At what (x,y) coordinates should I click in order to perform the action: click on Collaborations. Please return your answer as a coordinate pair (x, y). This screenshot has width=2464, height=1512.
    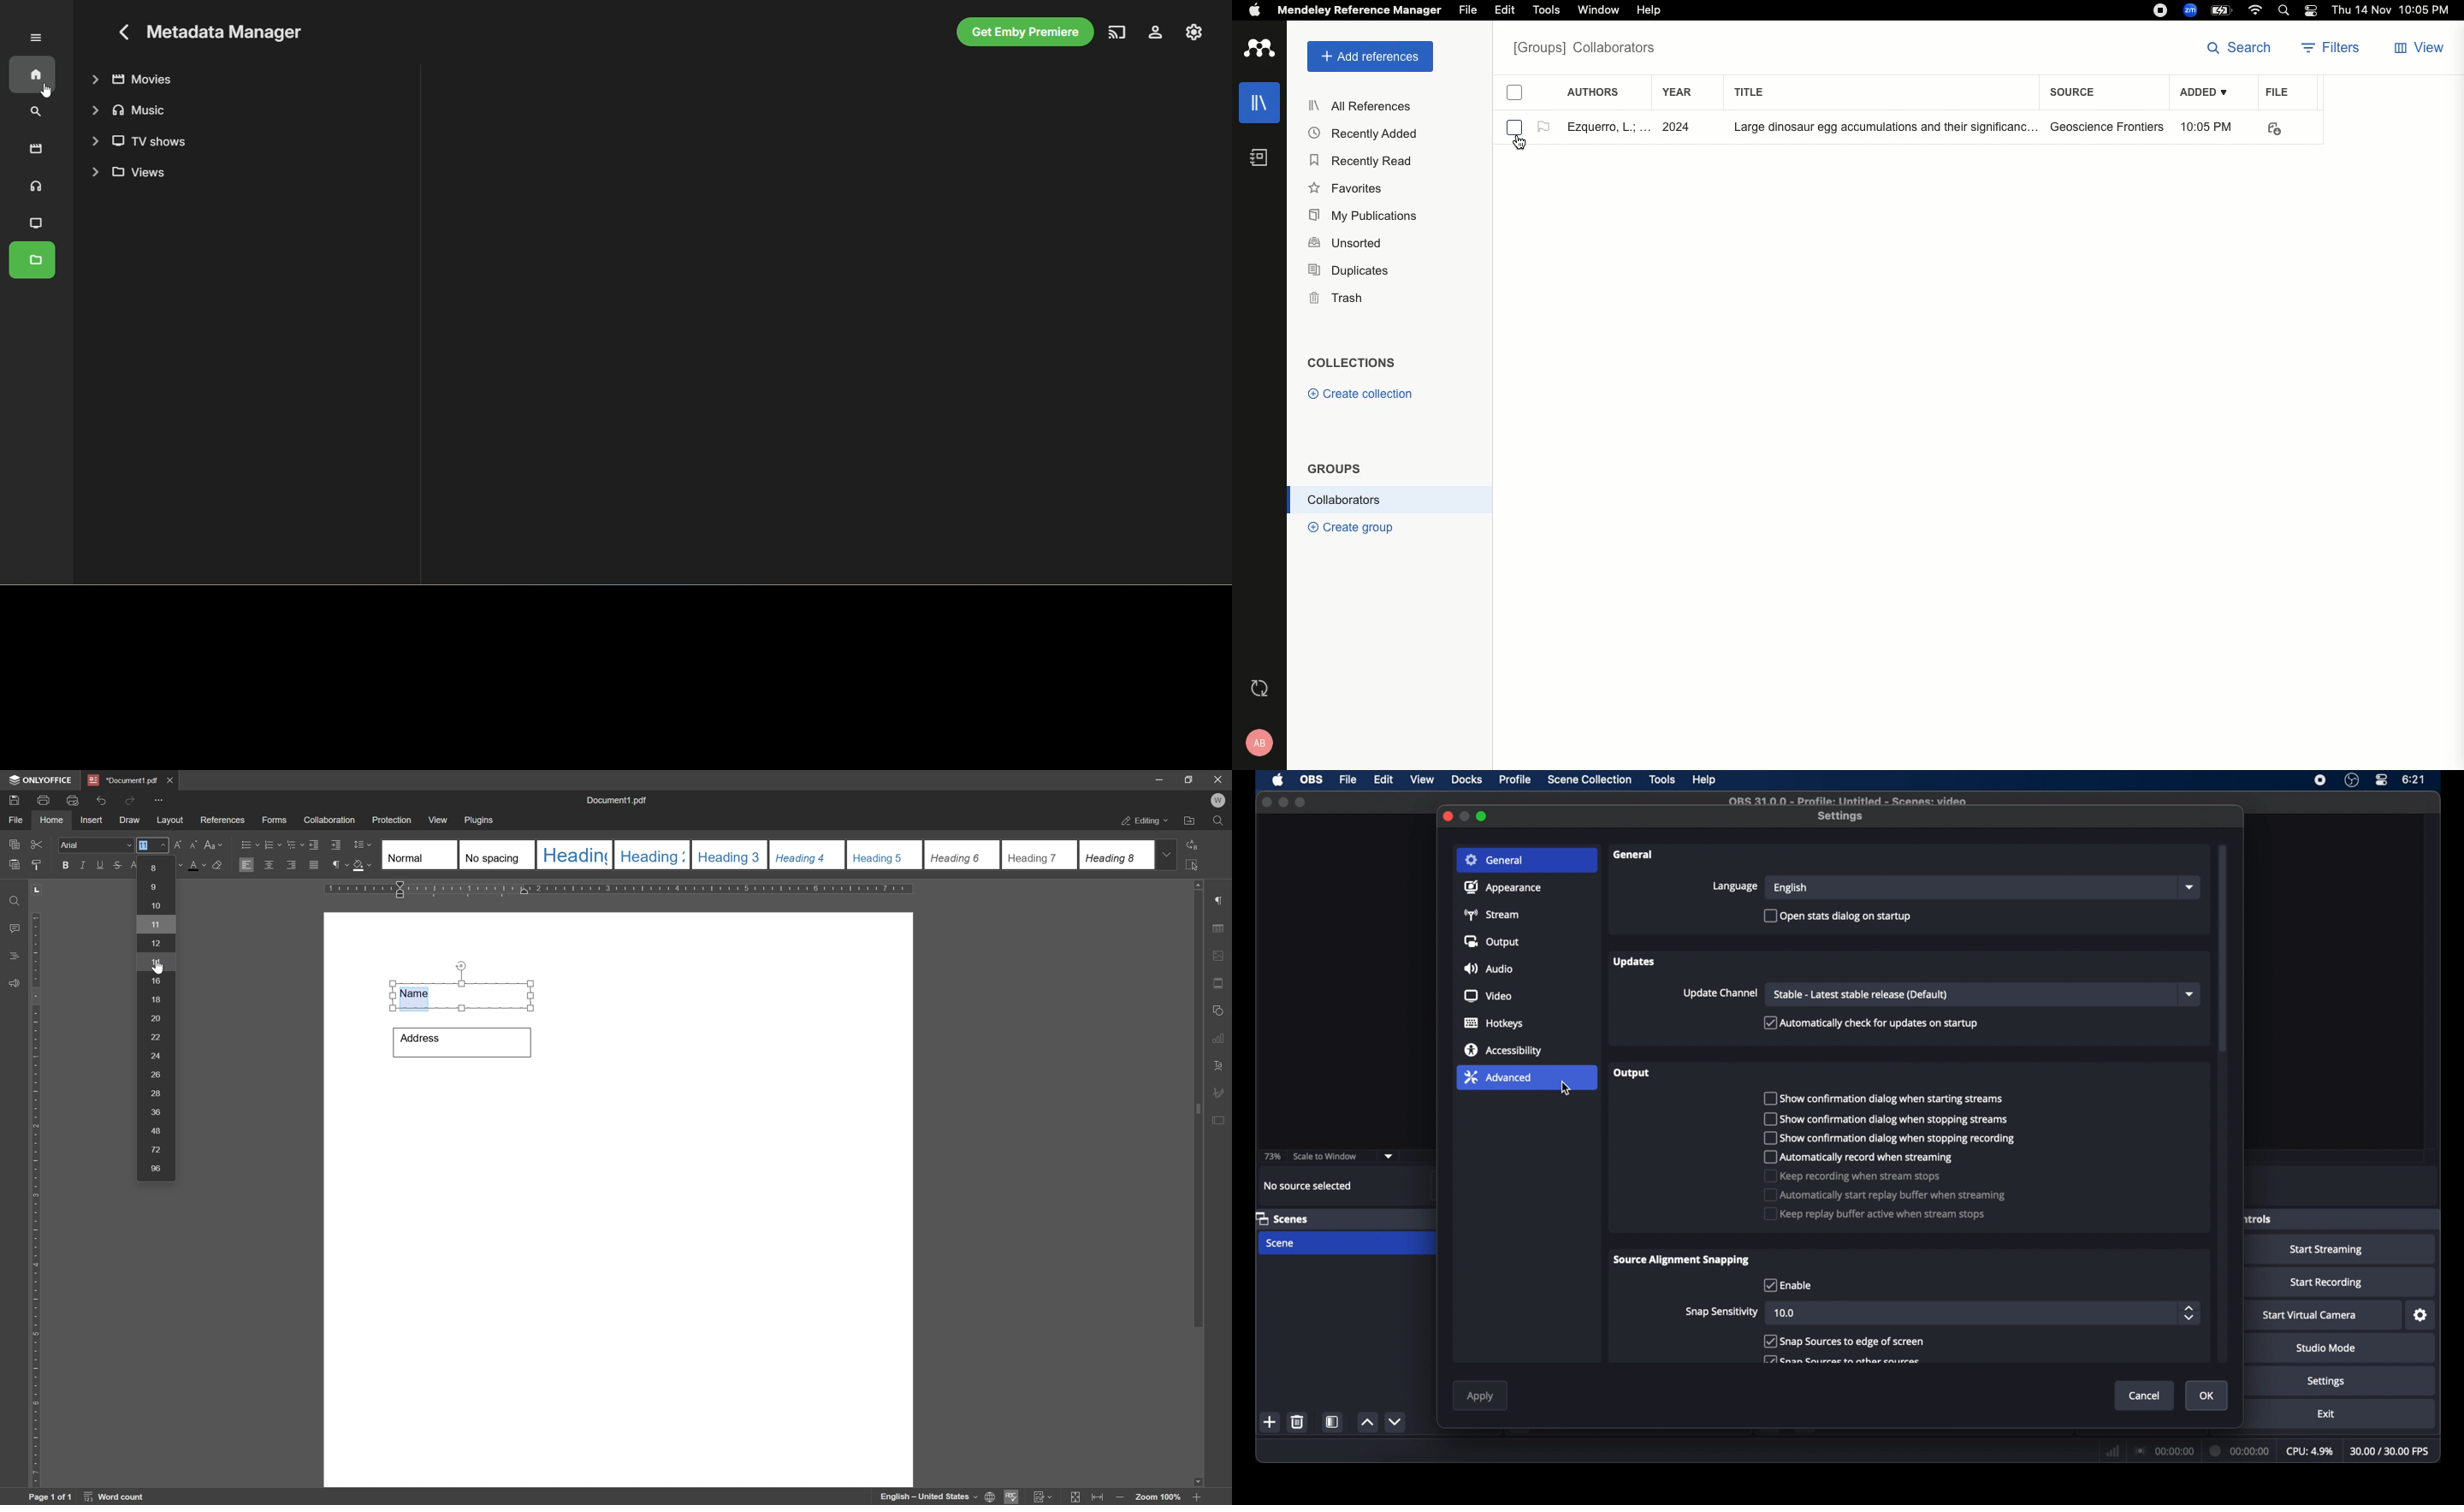
    Looking at the image, I should click on (1393, 502).